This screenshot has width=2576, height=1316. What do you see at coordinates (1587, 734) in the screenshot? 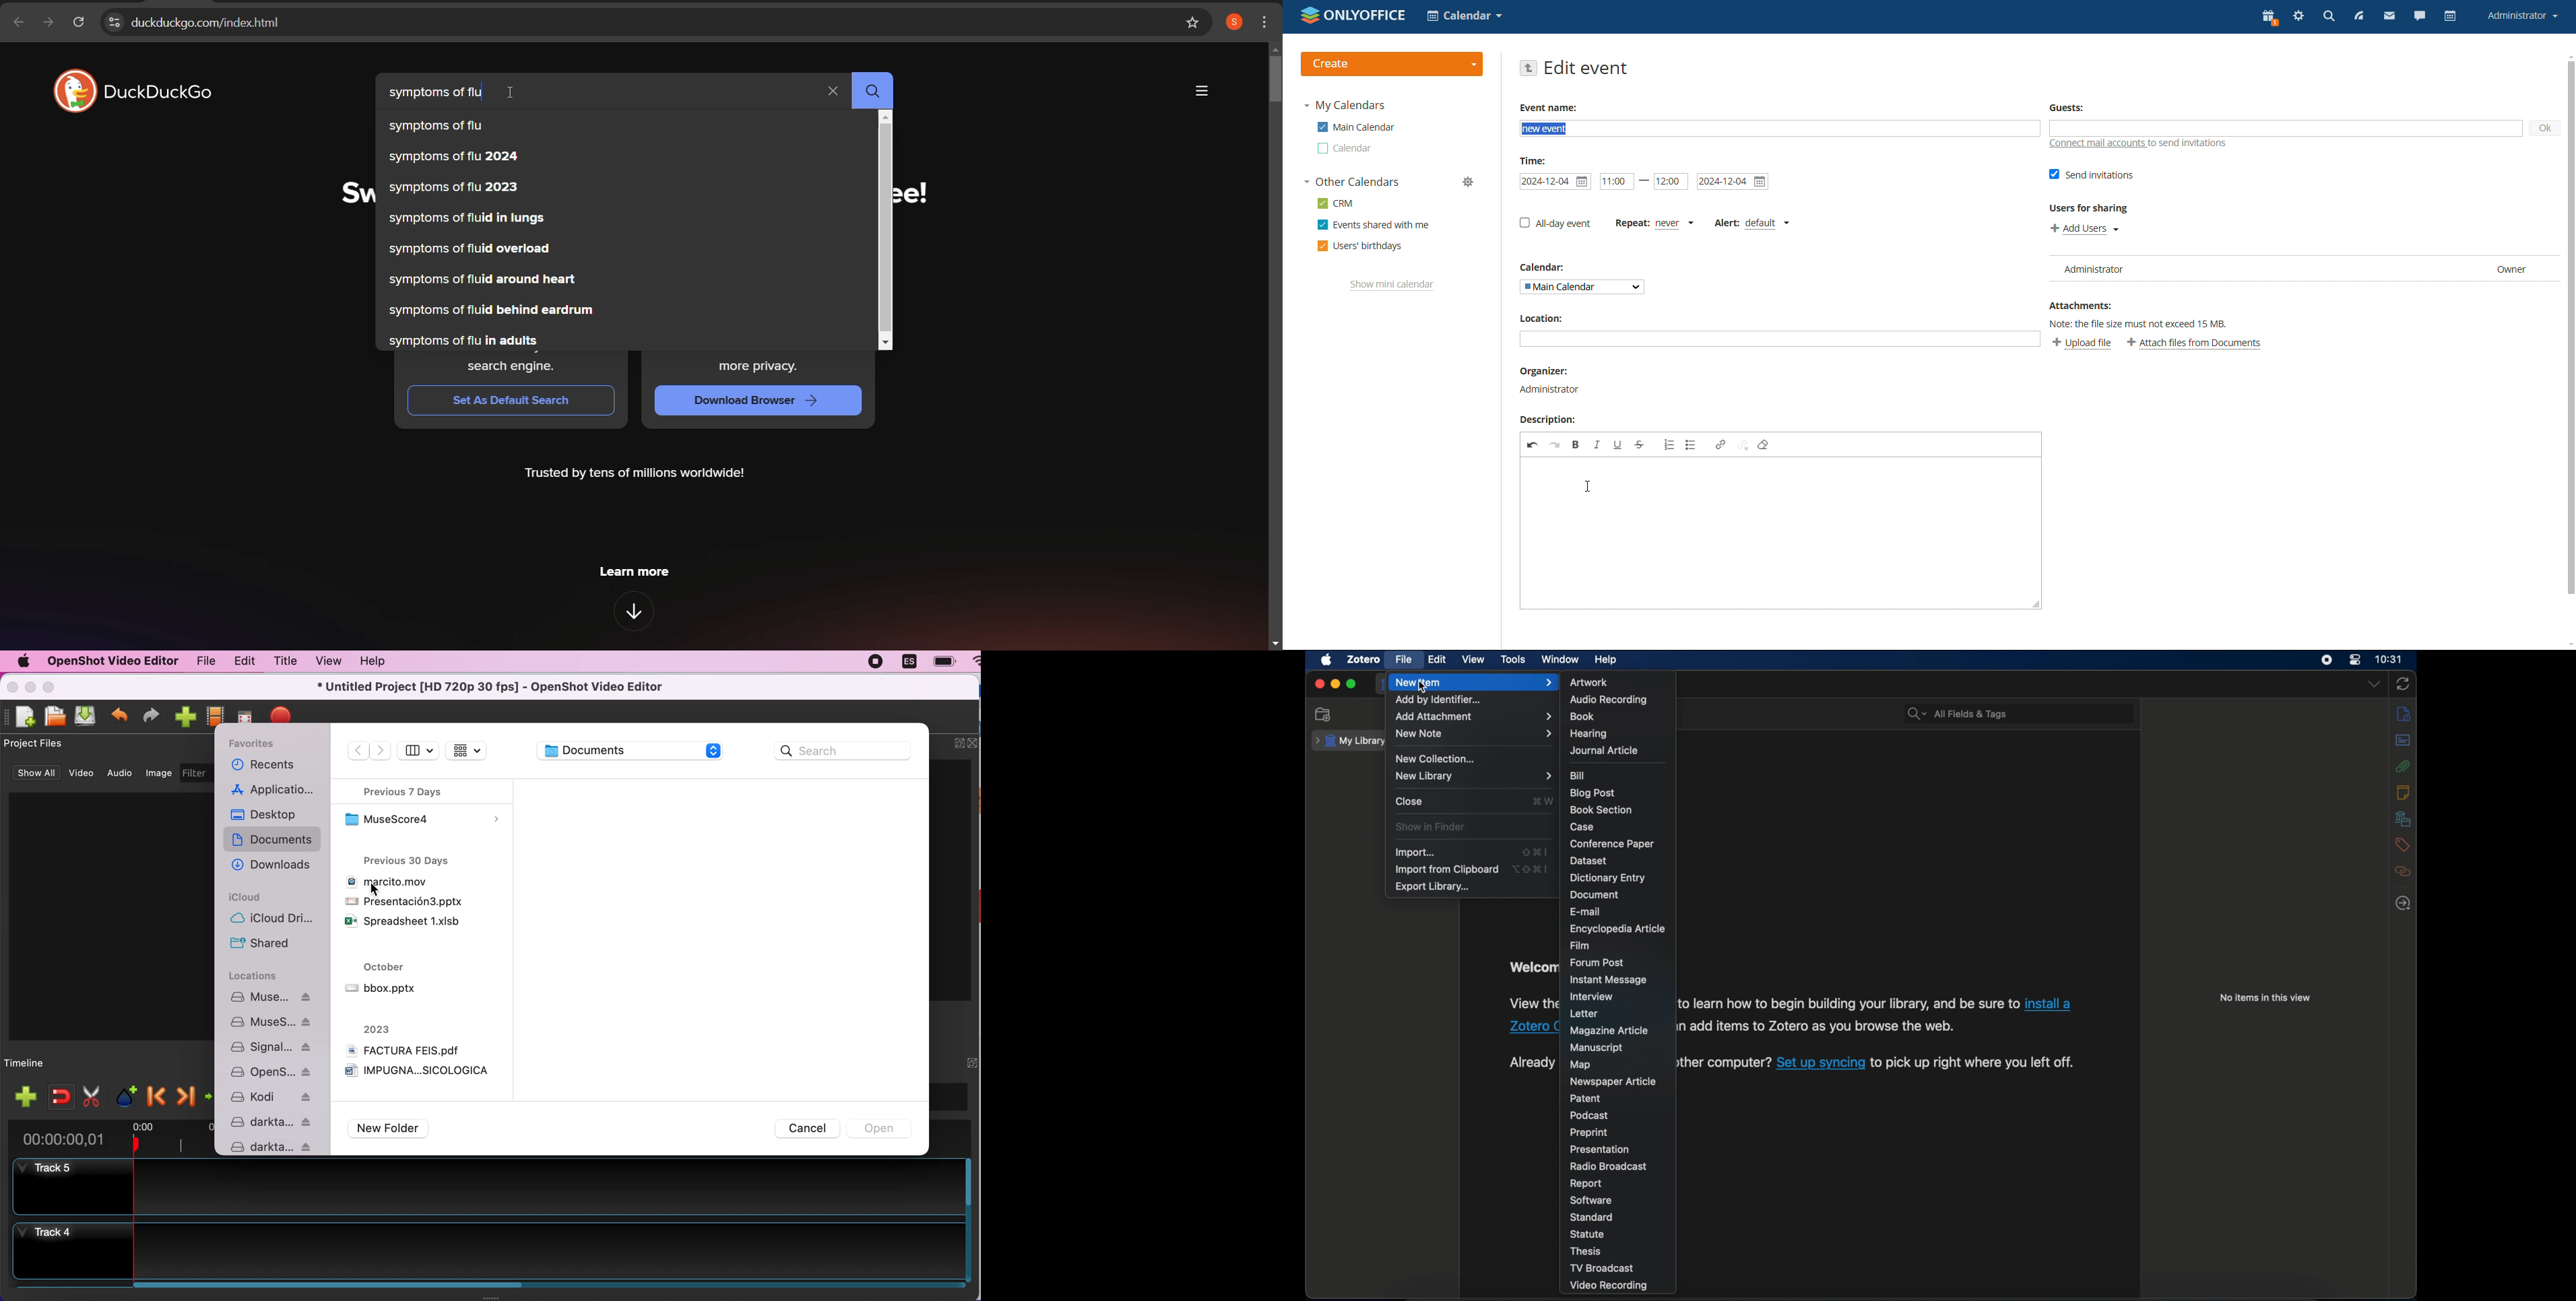
I see `hearing` at bounding box center [1587, 734].